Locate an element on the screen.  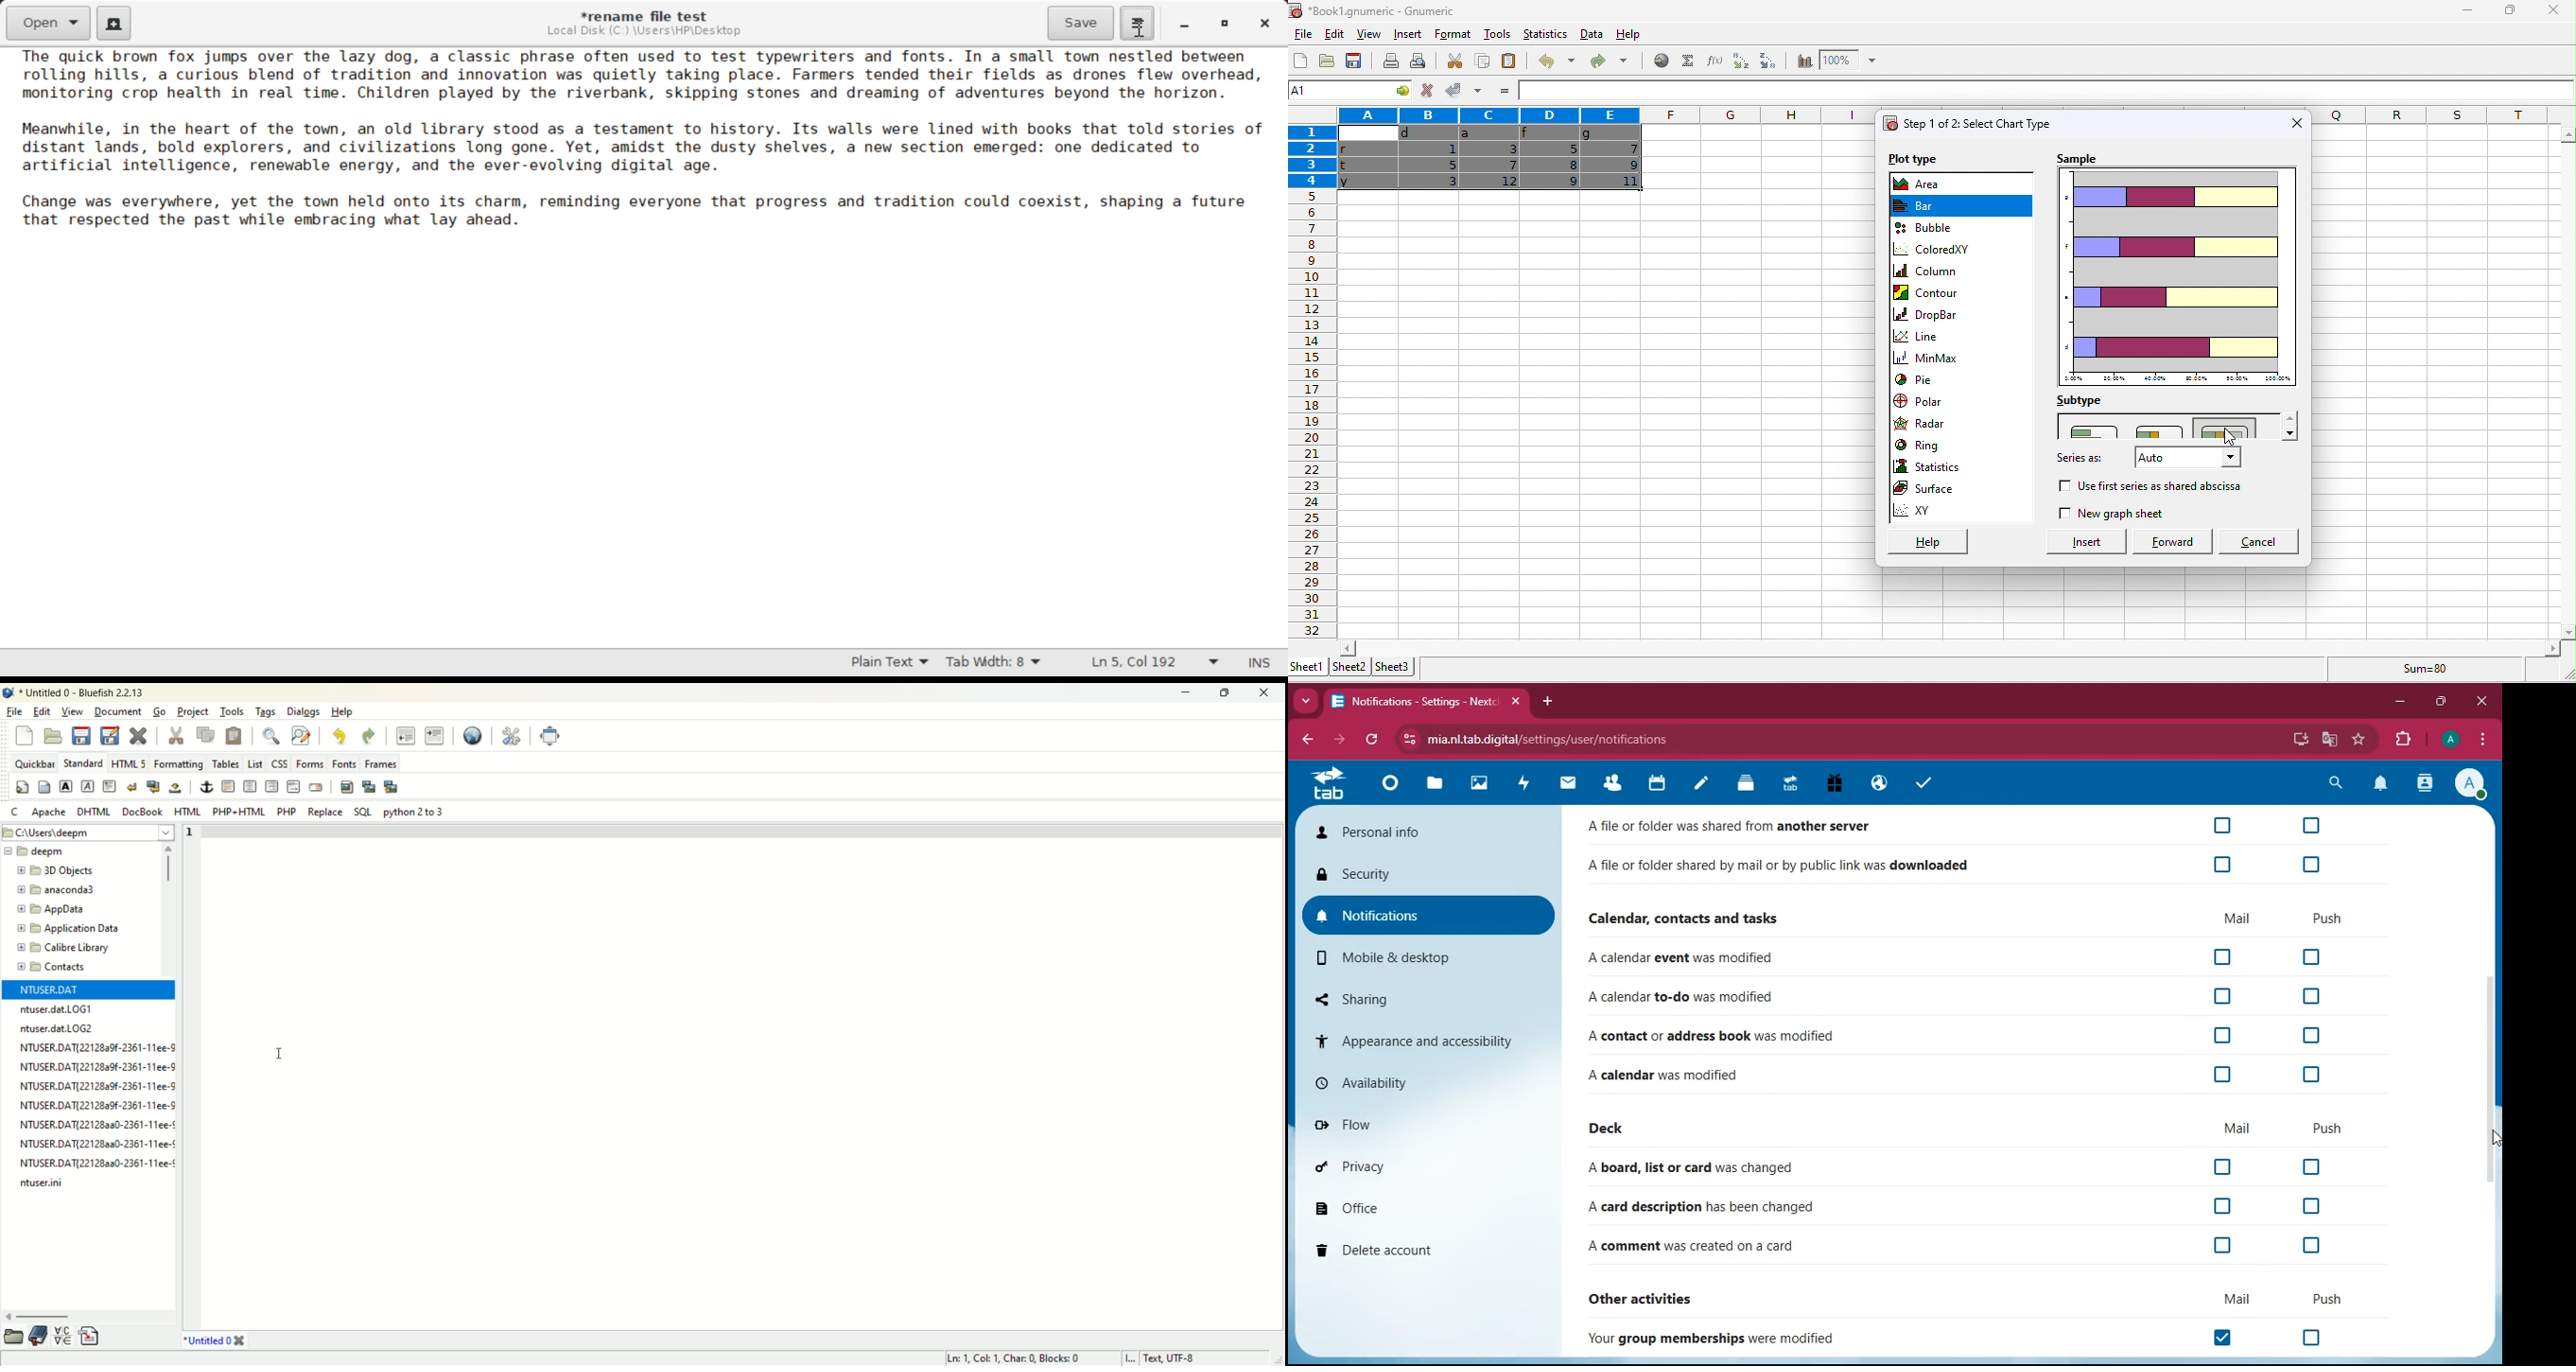
Input Mode is located at coordinates (1259, 664).